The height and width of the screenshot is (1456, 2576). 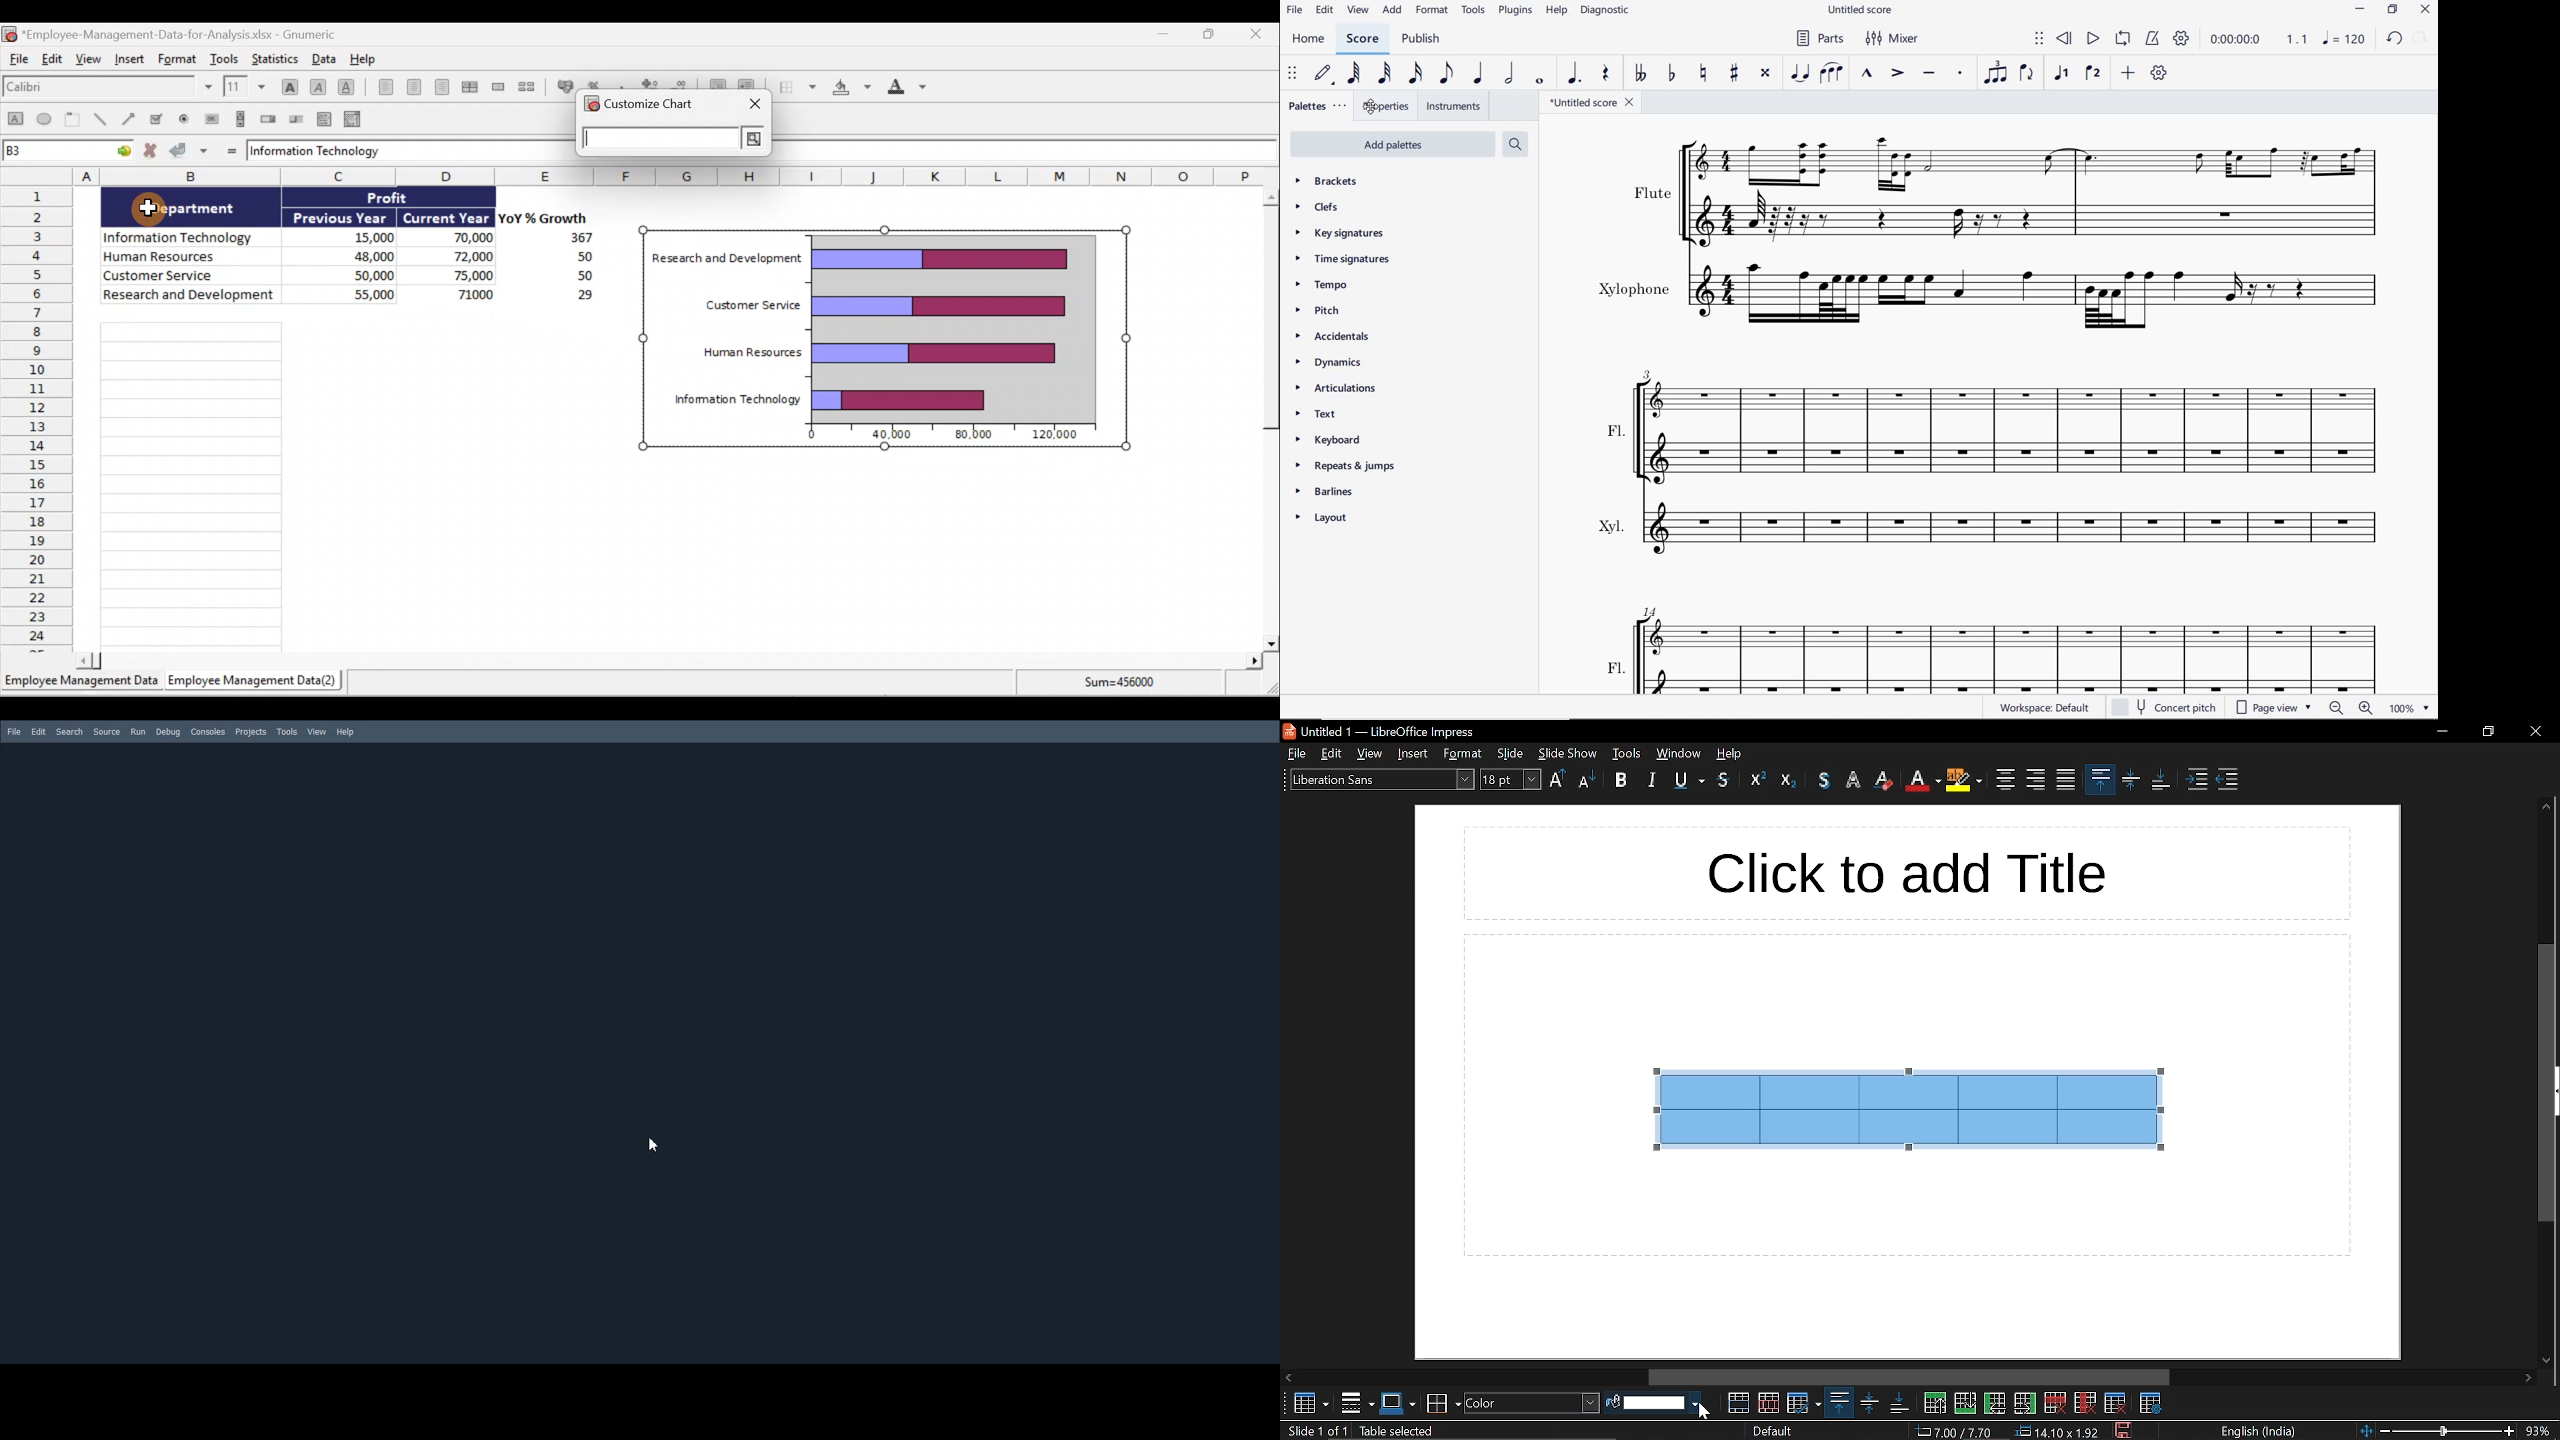 What do you see at coordinates (1421, 39) in the screenshot?
I see `PUBLISH` at bounding box center [1421, 39].